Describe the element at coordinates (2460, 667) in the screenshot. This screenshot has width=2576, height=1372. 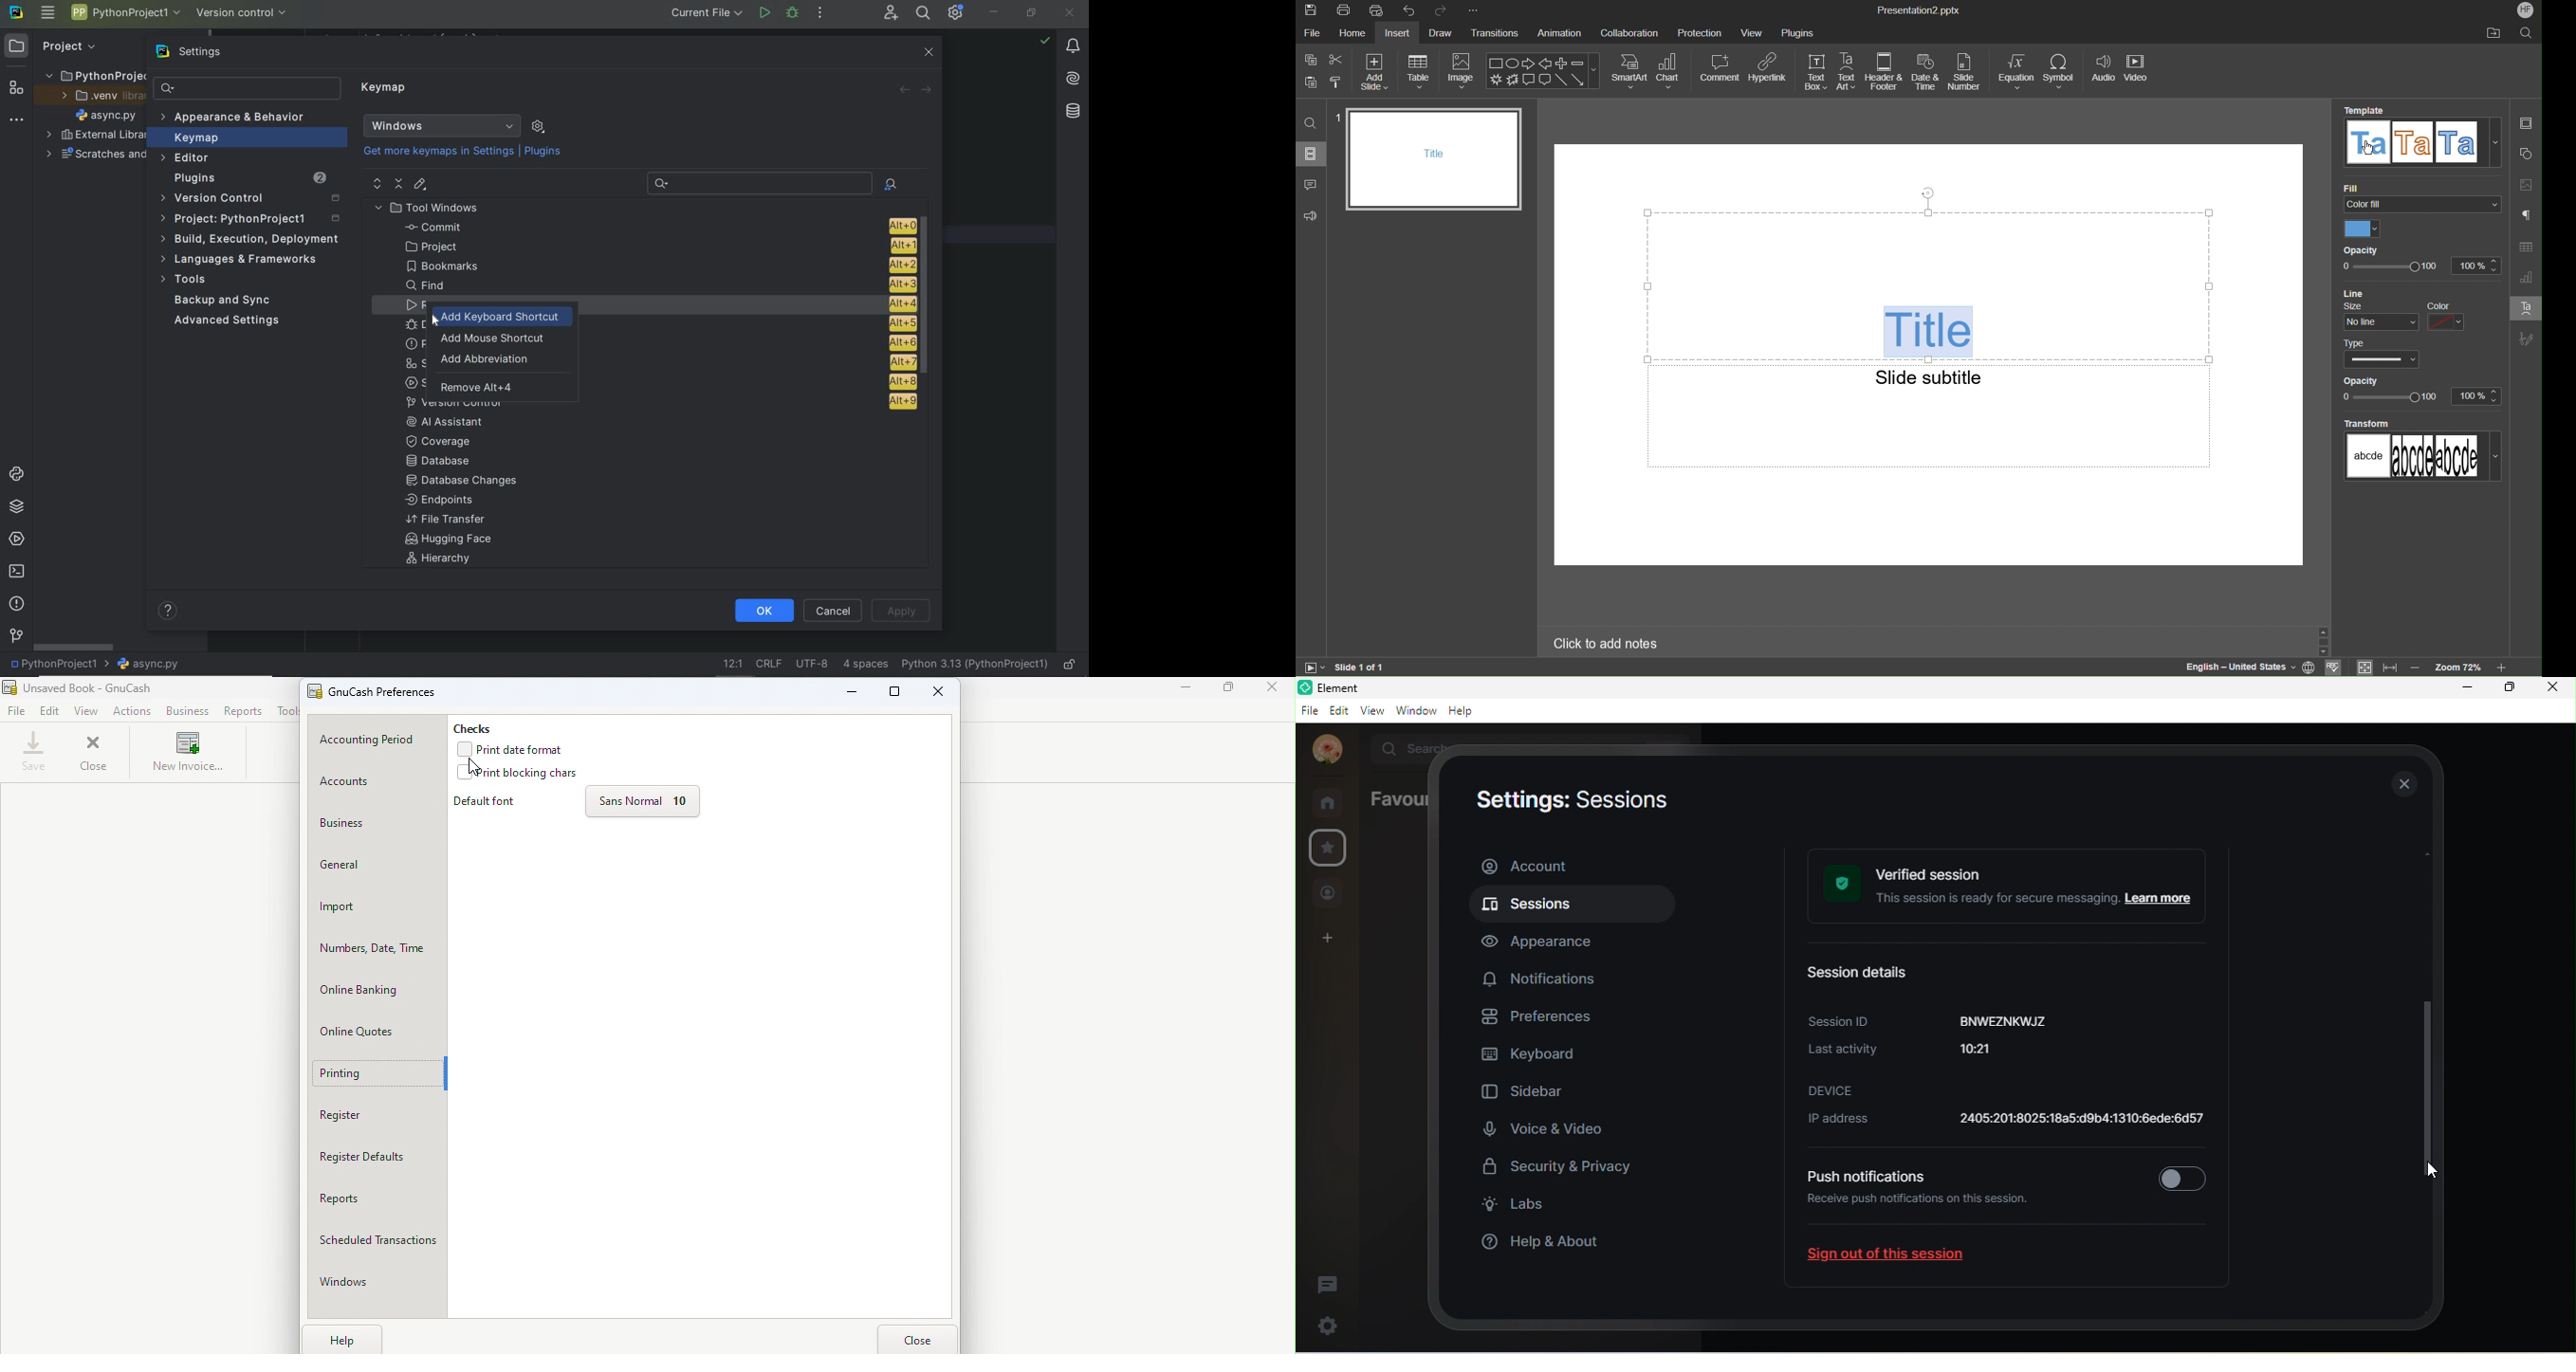
I see `zoom level` at that location.